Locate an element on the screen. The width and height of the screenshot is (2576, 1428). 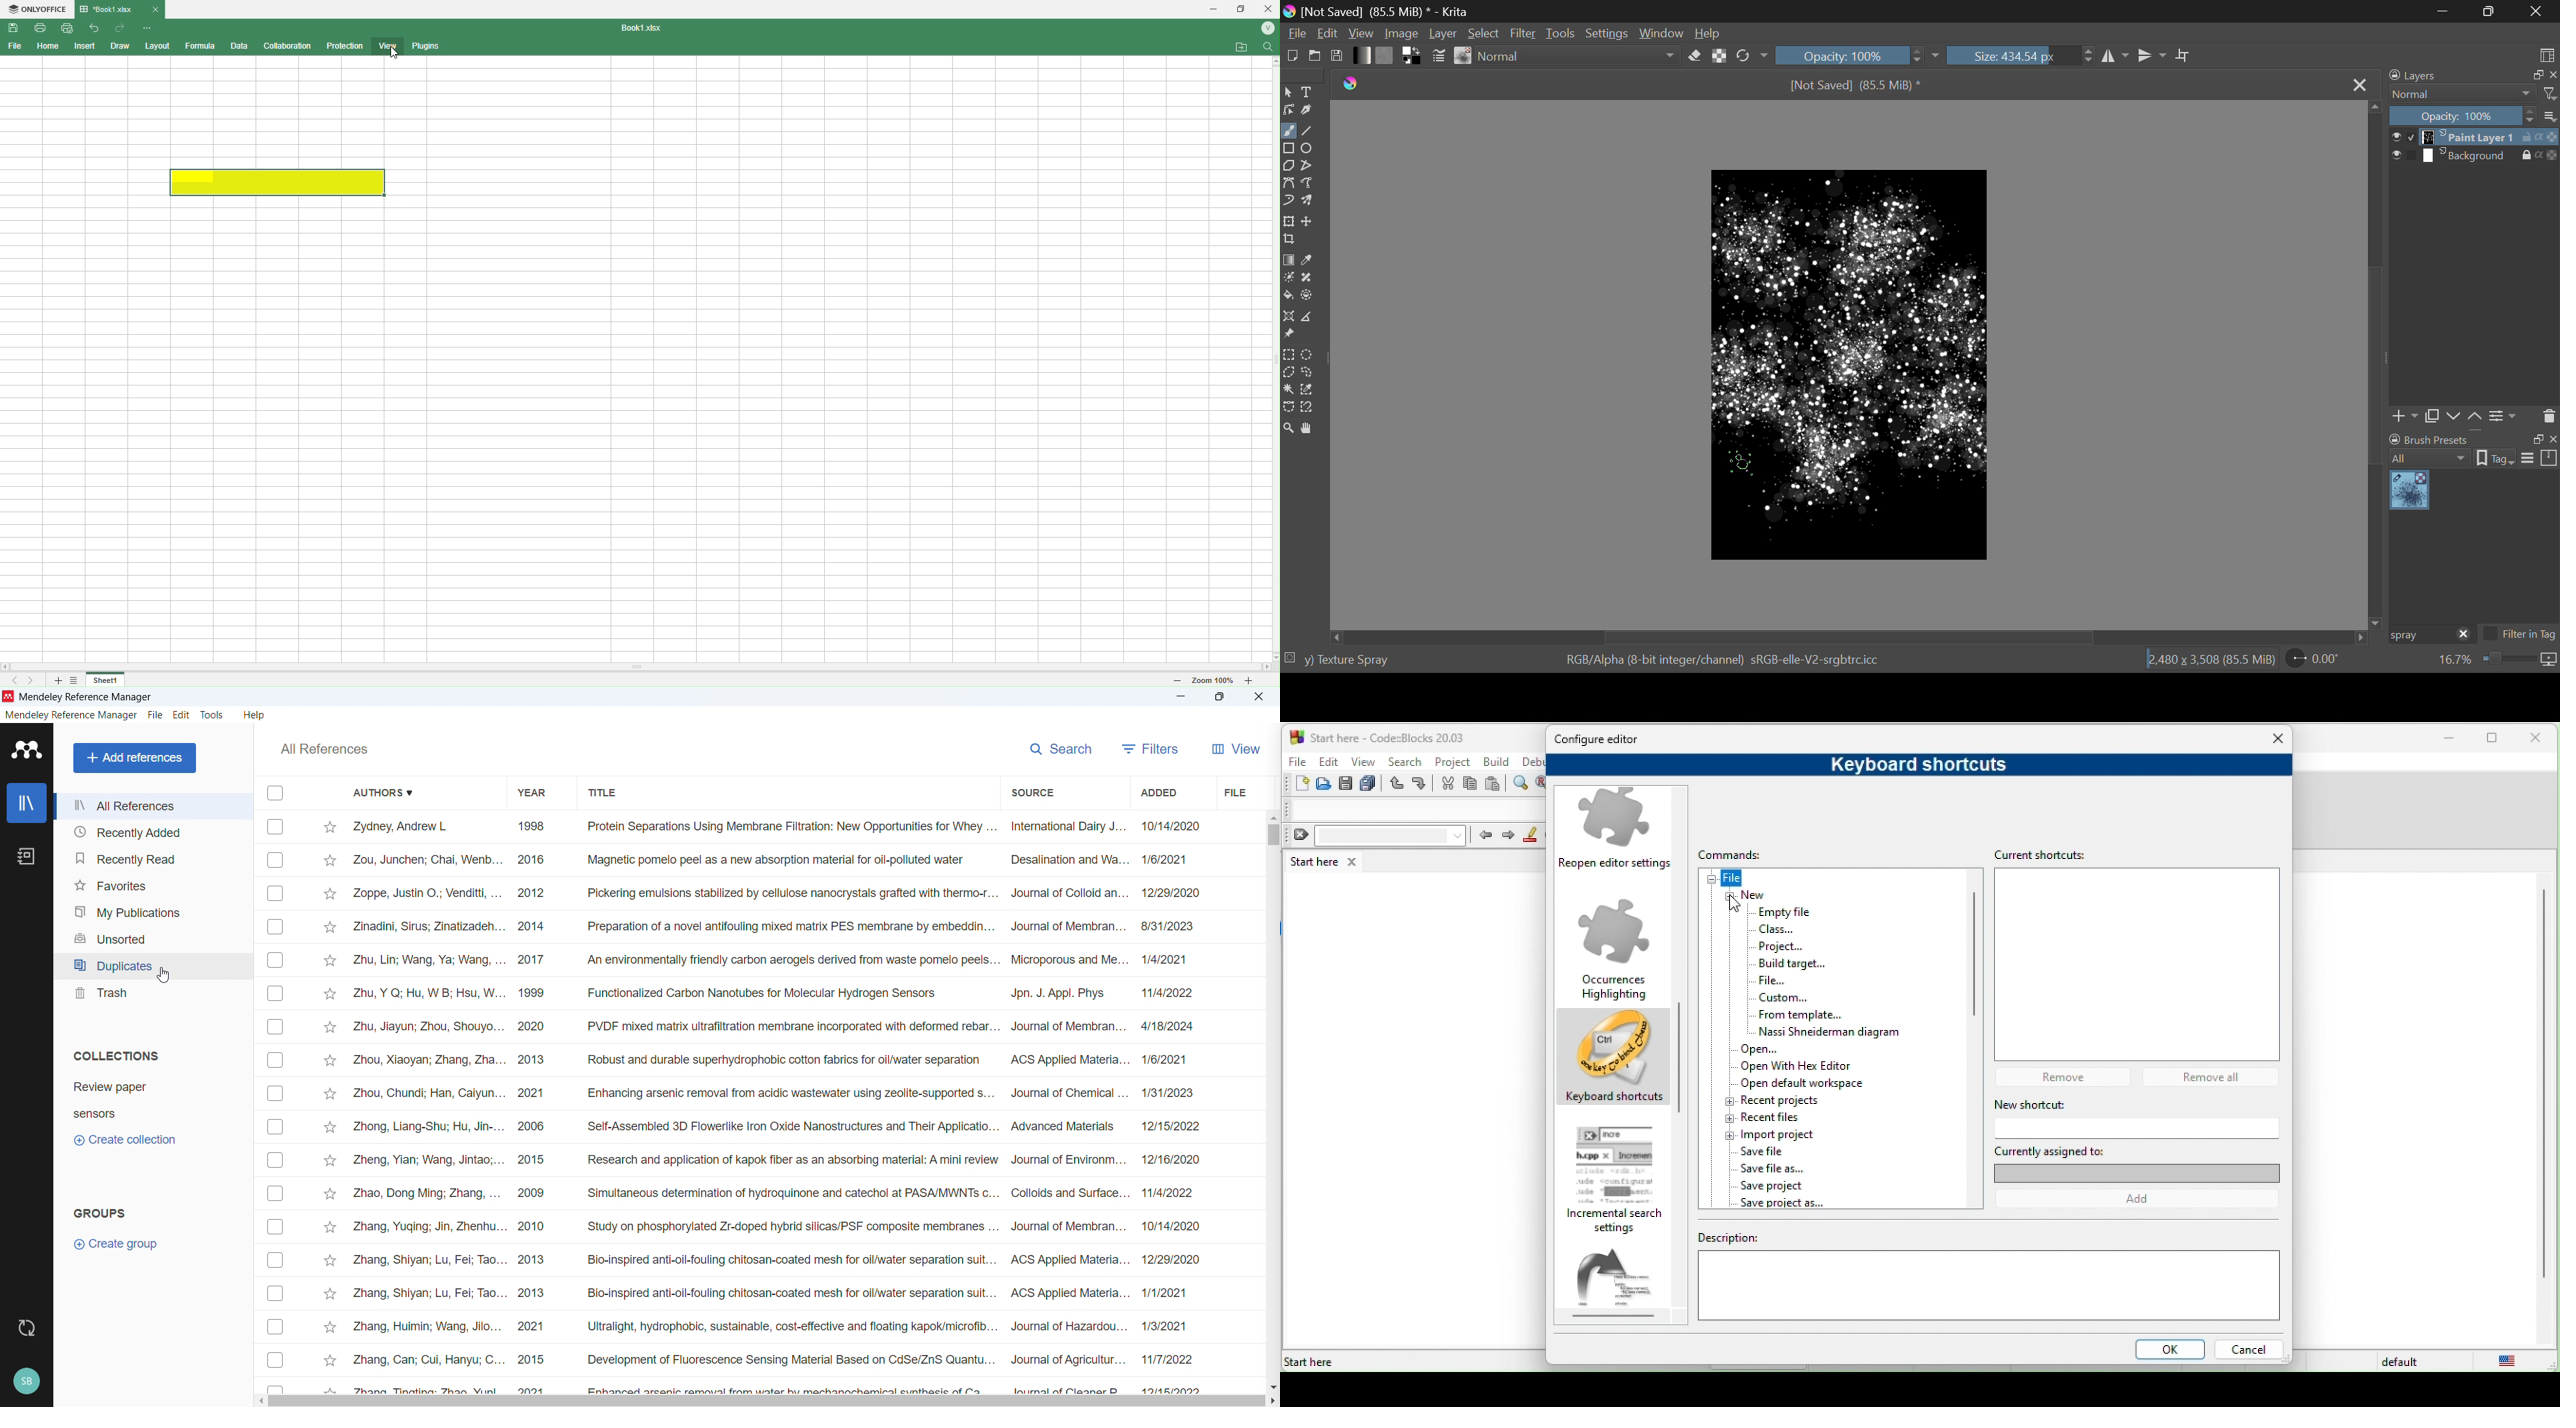
View is located at coordinates (387, 47).